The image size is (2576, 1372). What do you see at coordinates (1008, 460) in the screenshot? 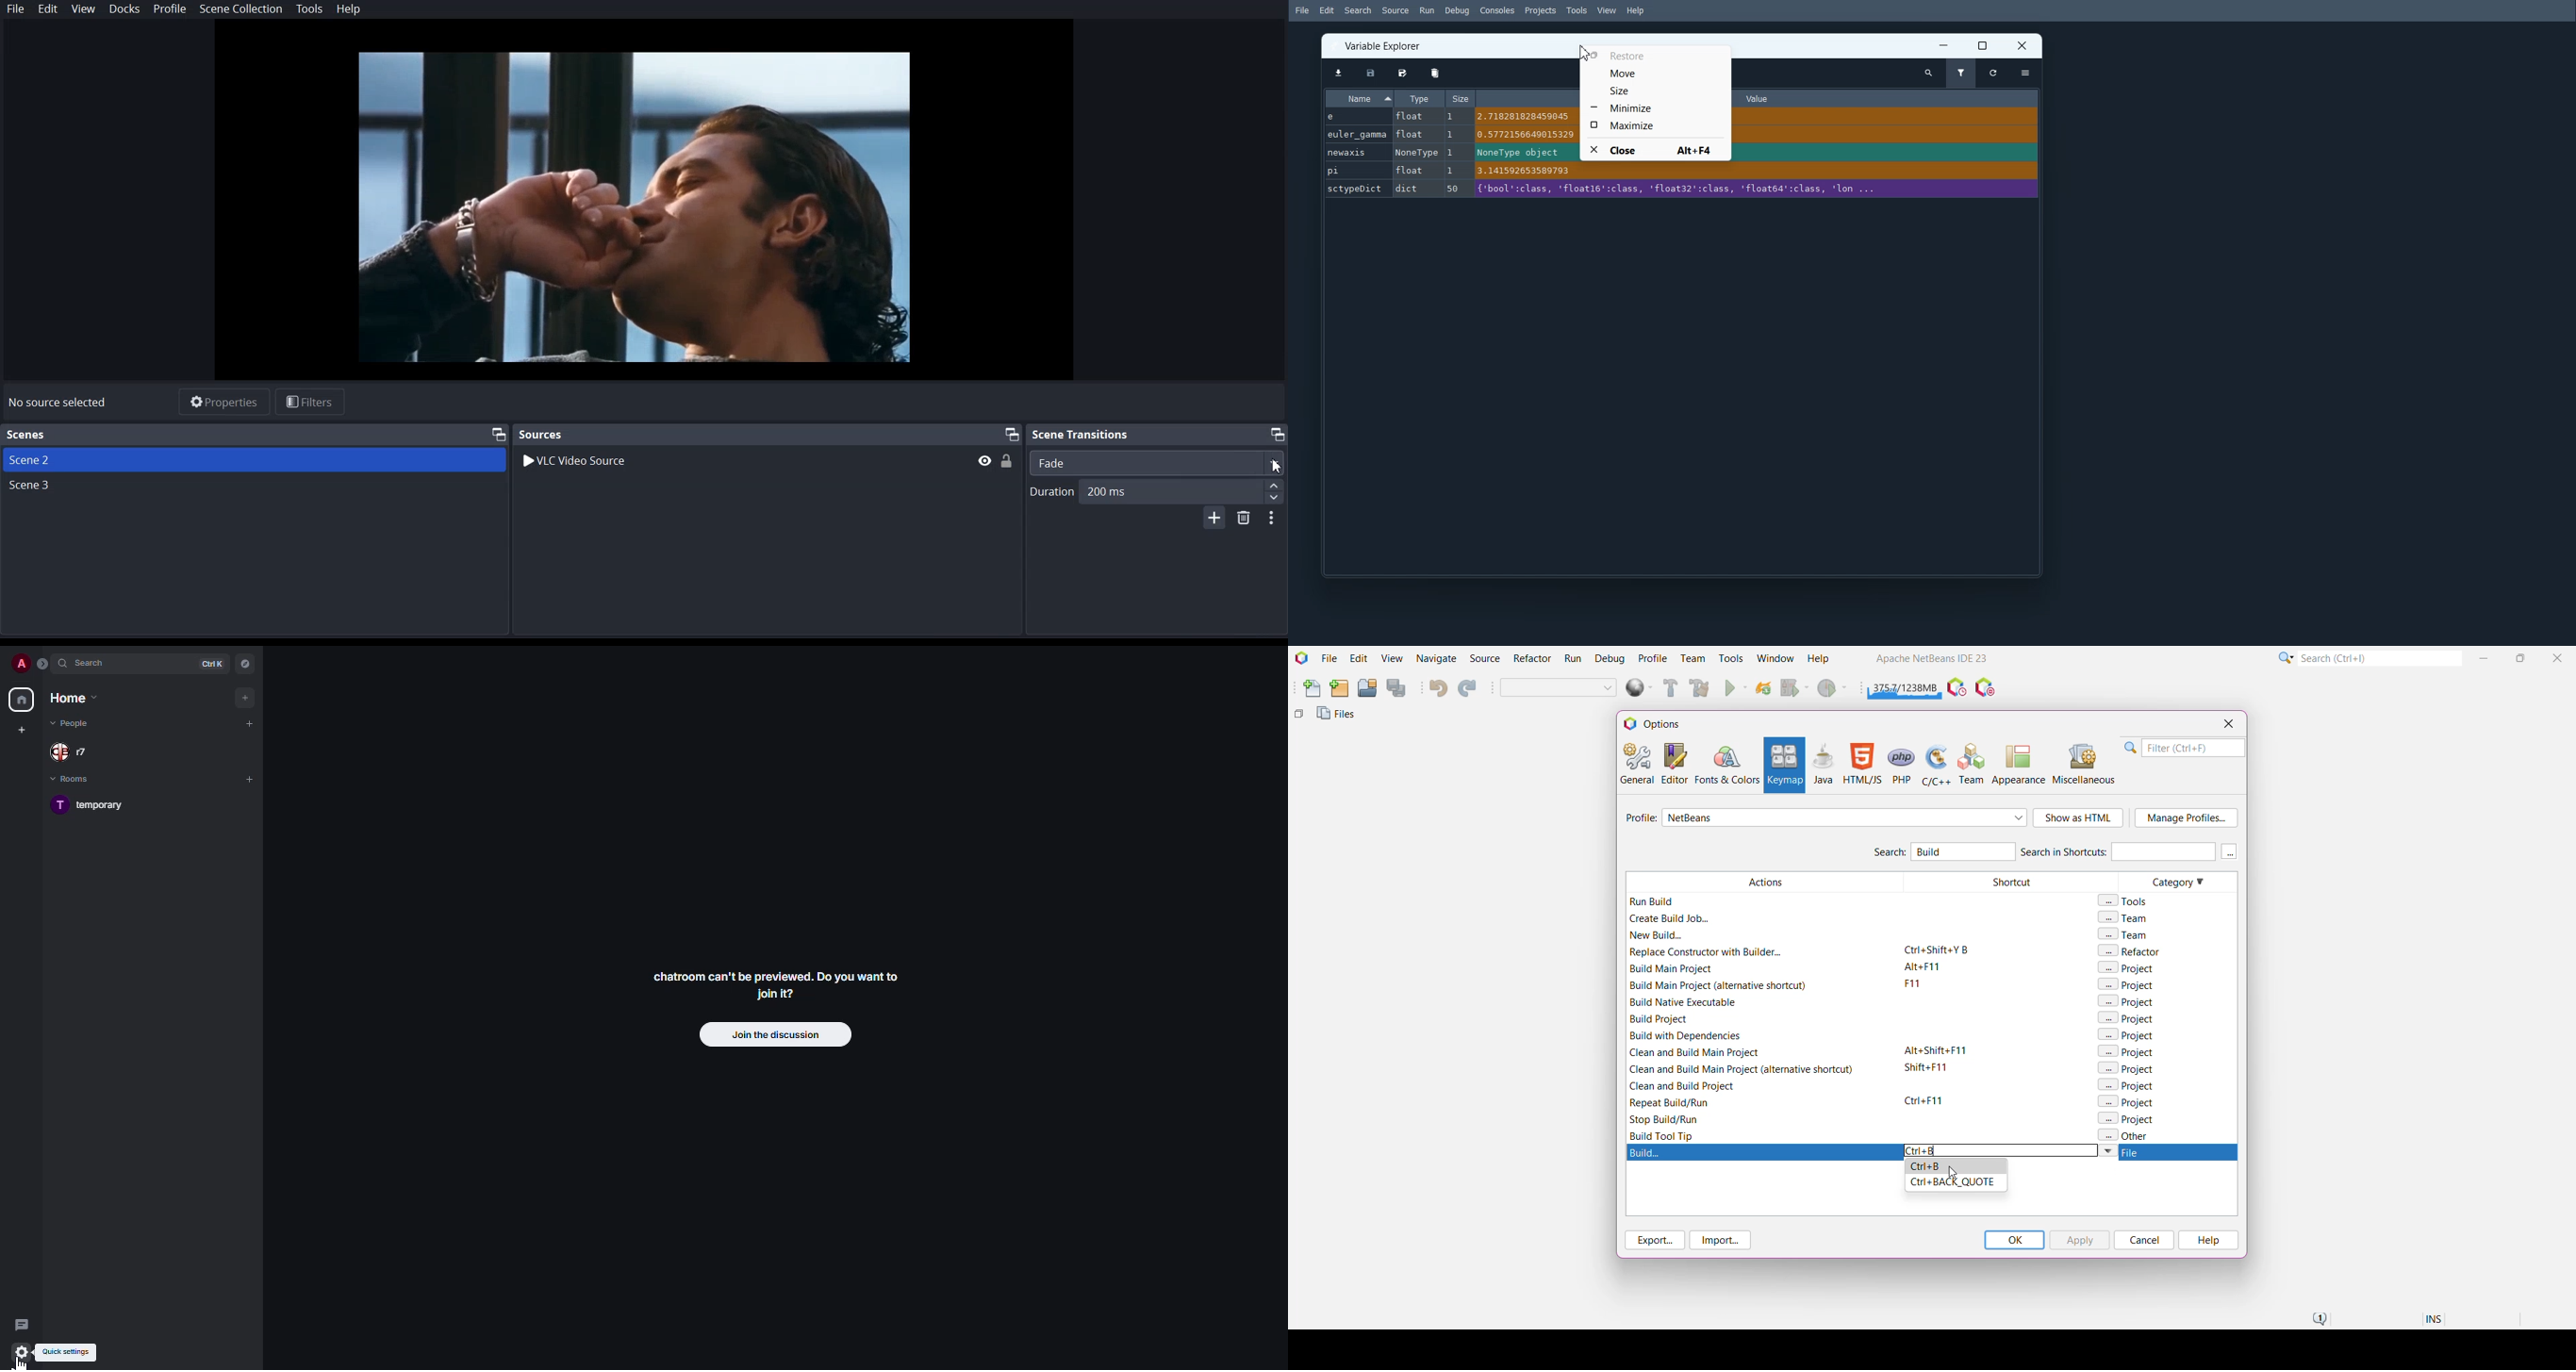
I see `(un)Lock` at bounding box center [1008, 460].